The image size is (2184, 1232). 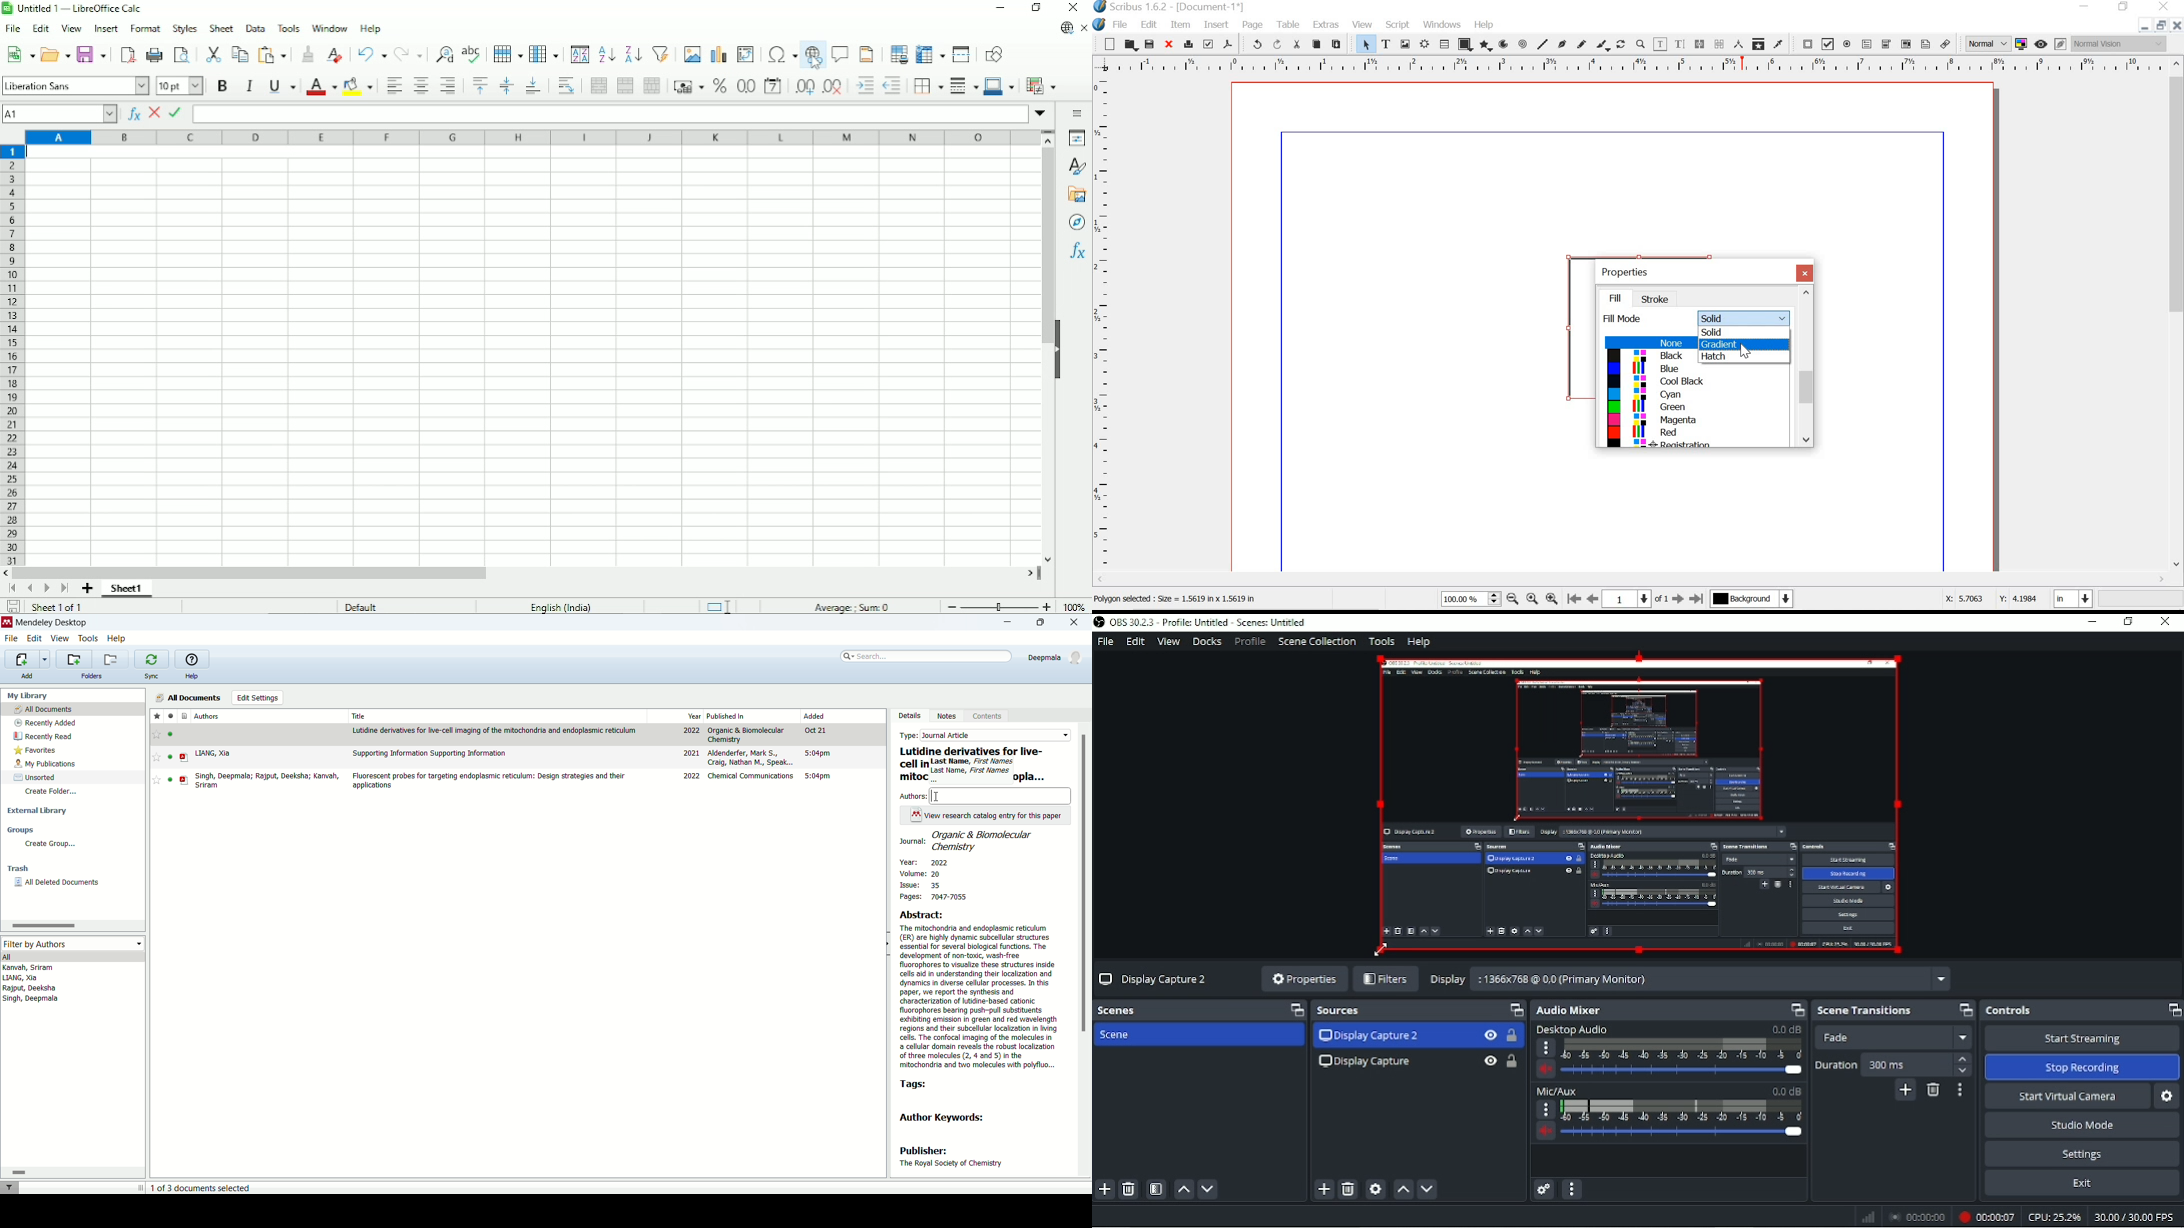 What do you see at coordinates (1678, 601) in the screenshot?
I see `go to next page` at bounding box center [1678, 601].